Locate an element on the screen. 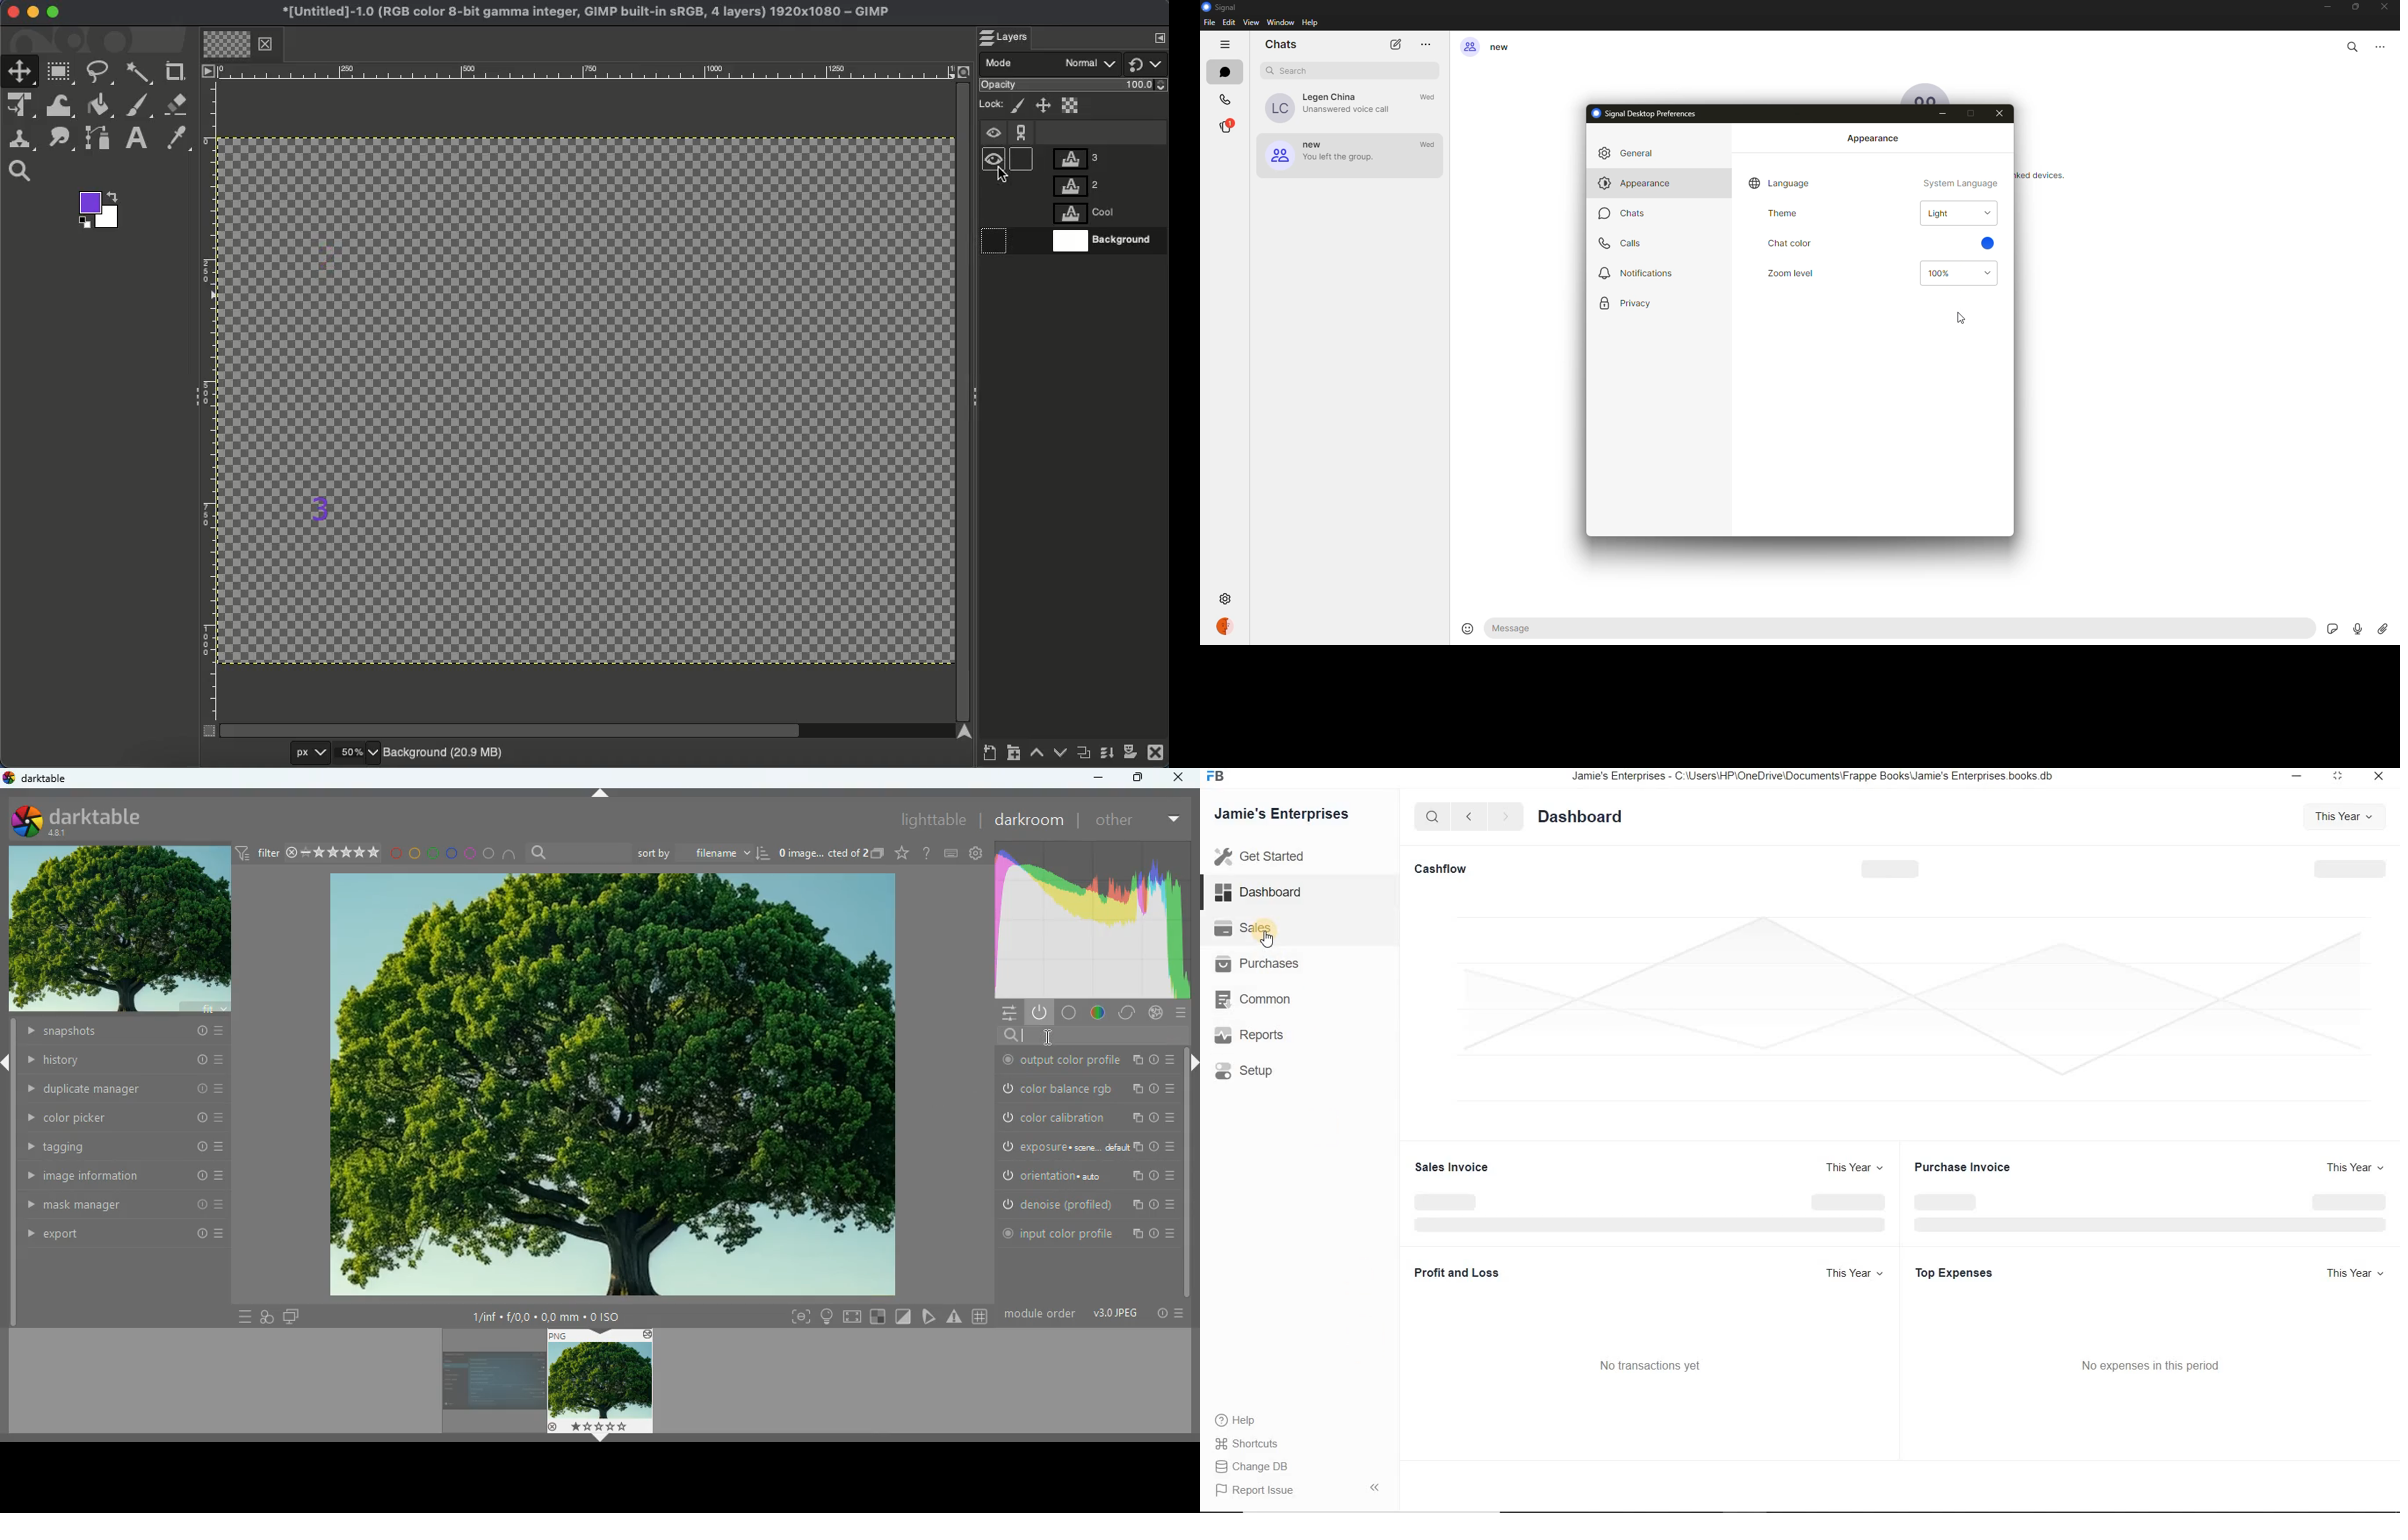 This screenshot has height=1540, width=2408. darkroom is located at coordinates (1028, 819).